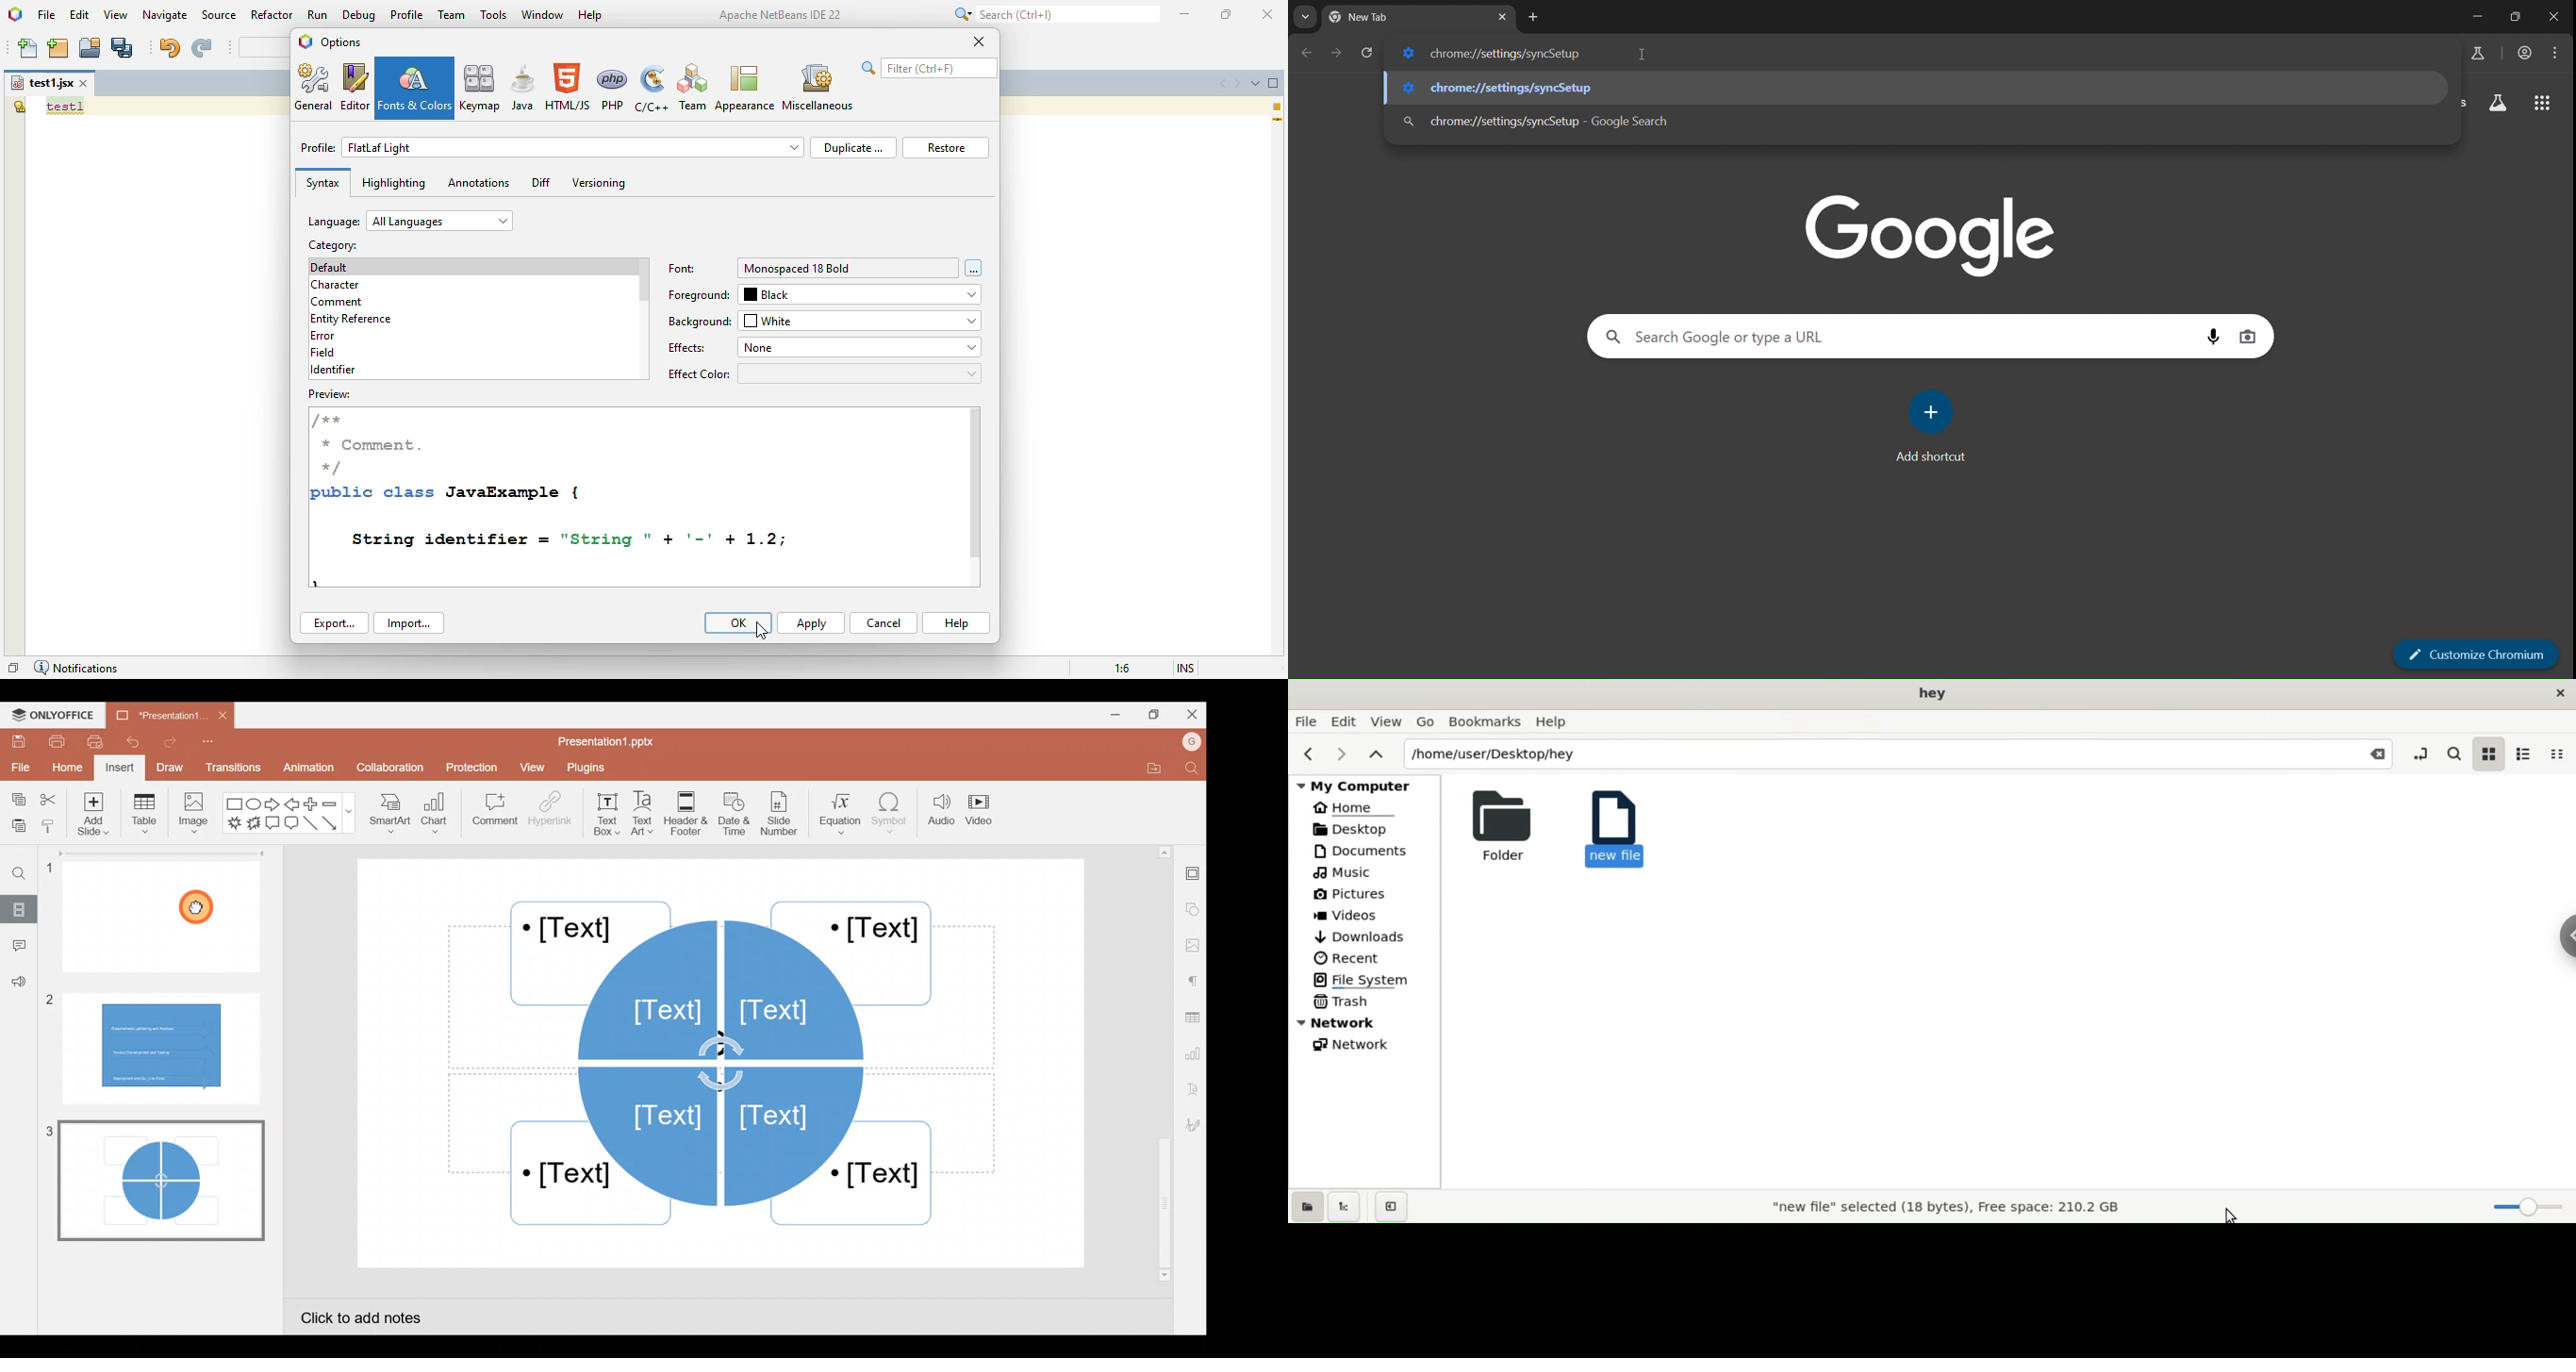 The width and height of the screenshot is (2576, 1372). I want to click on My Computer, so click(1367, 785).